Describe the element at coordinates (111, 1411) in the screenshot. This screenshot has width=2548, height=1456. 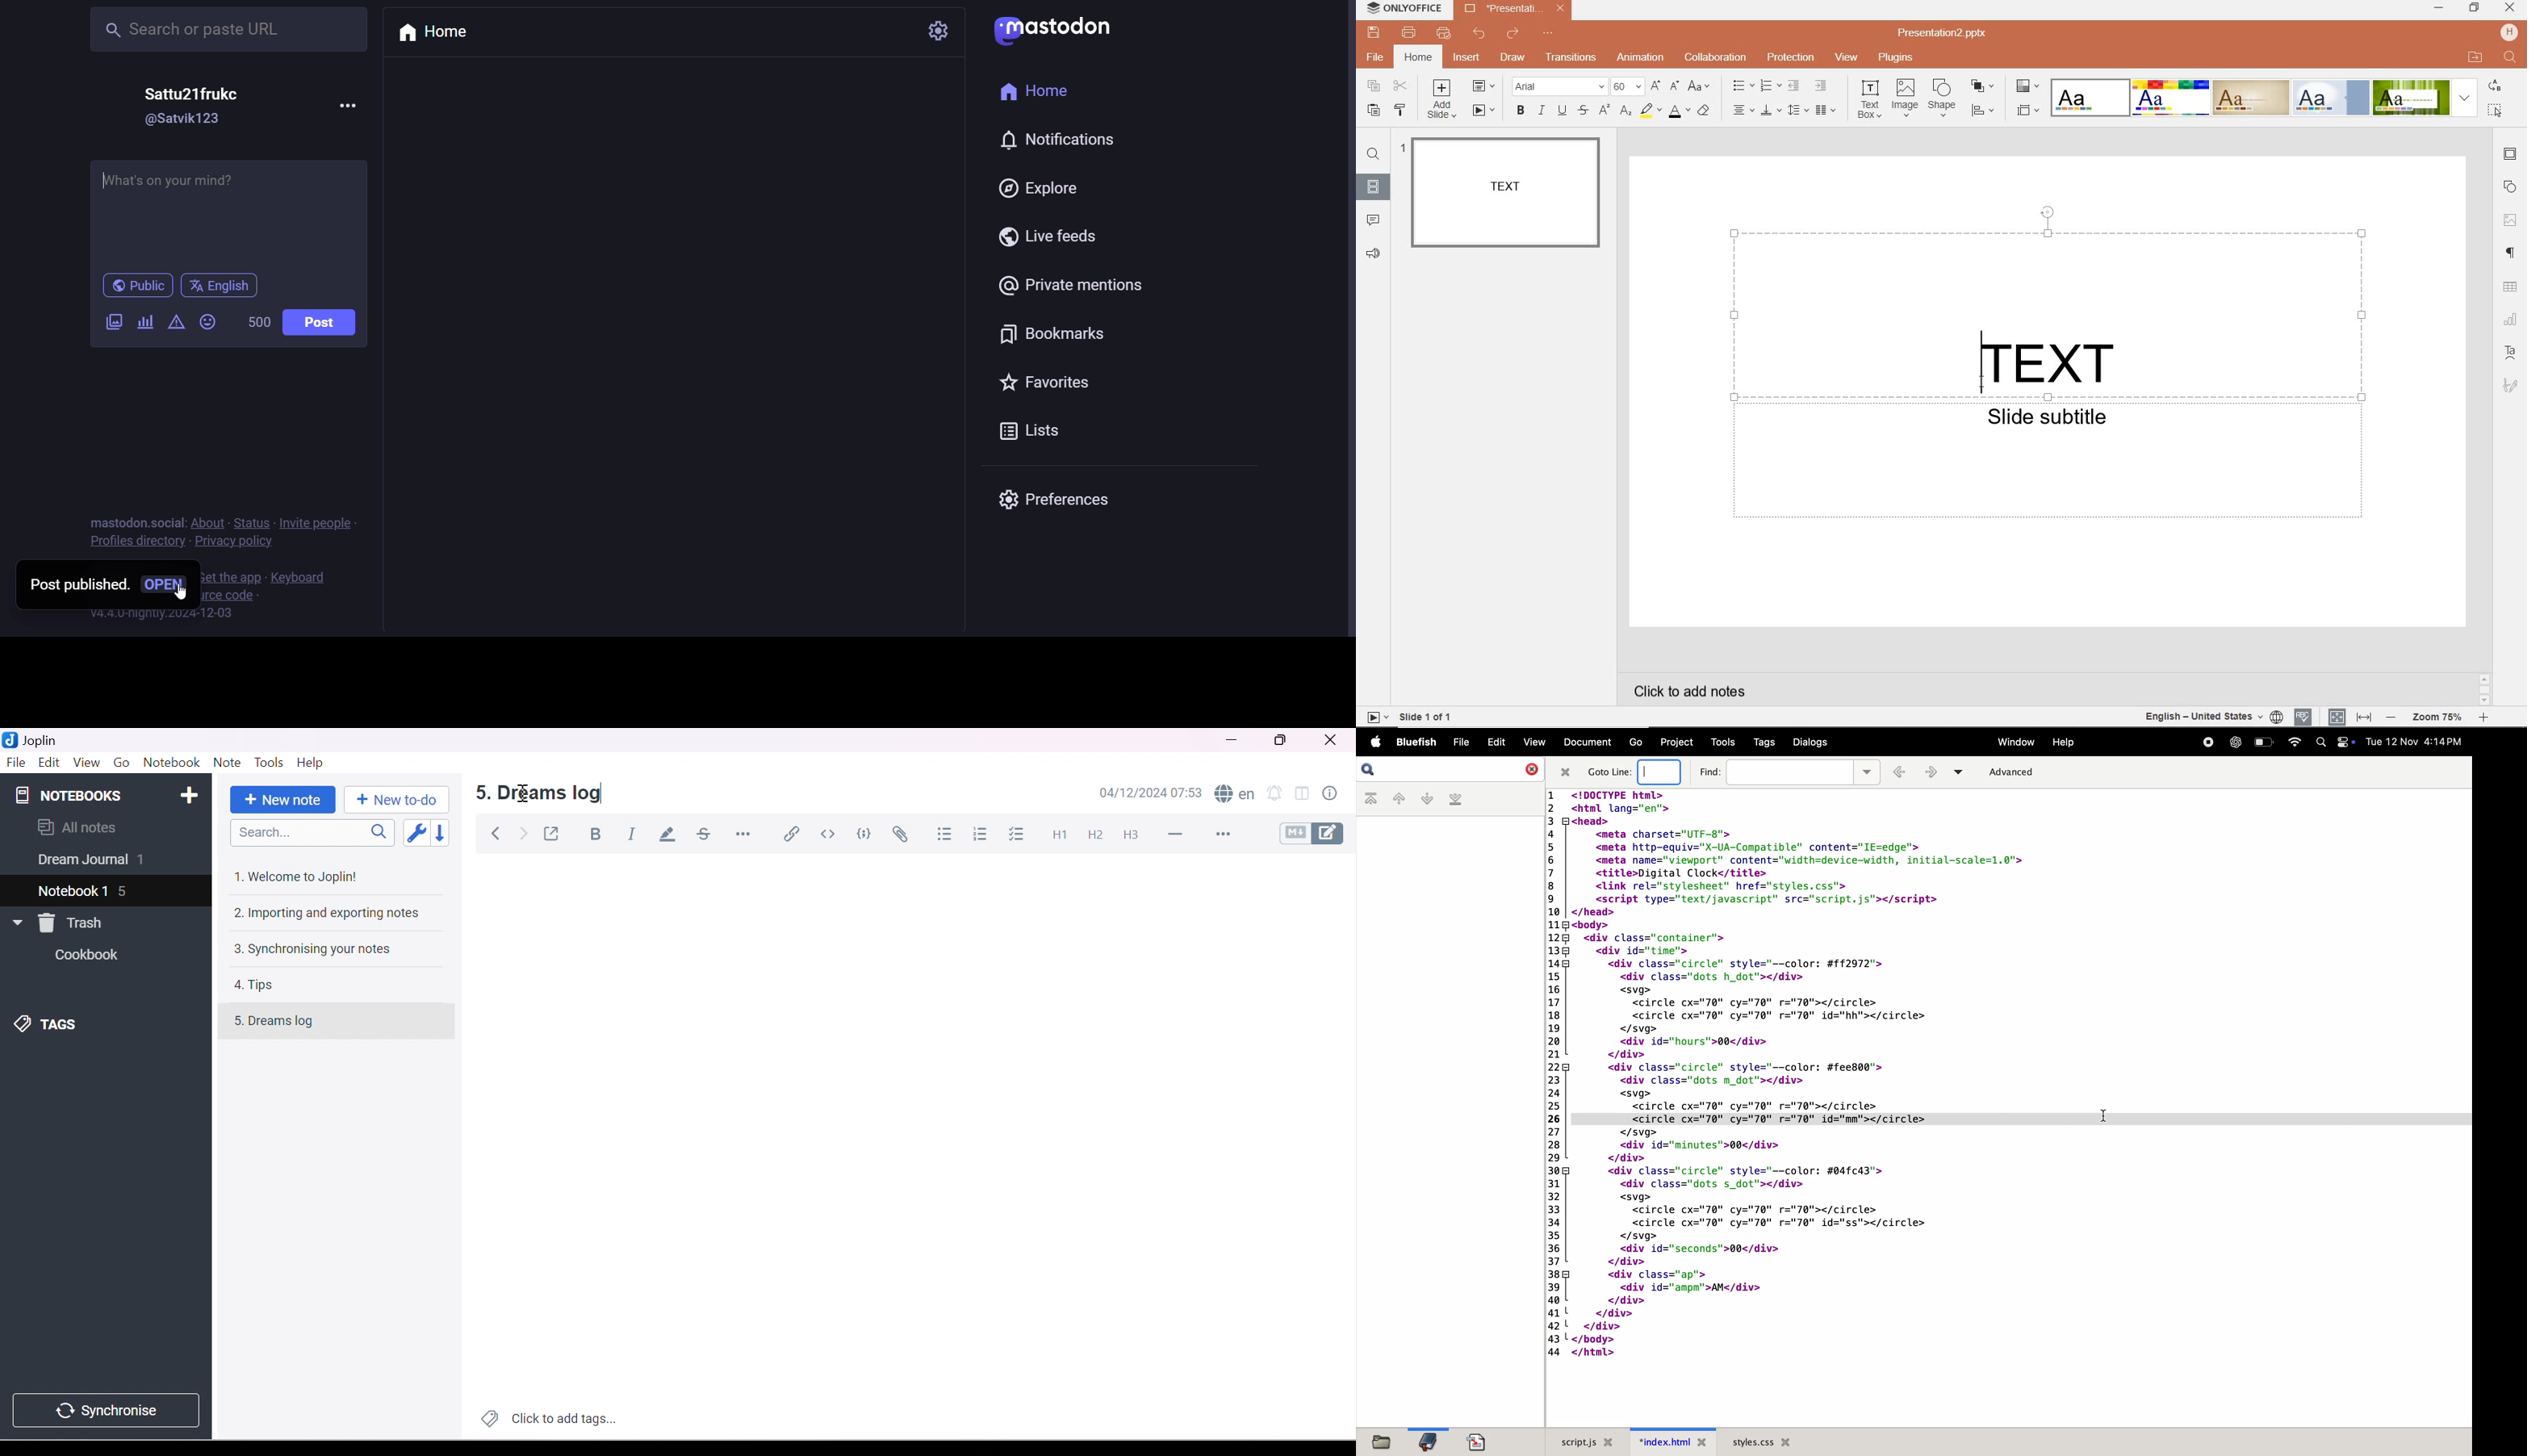
I see `Synchronise` at that location.